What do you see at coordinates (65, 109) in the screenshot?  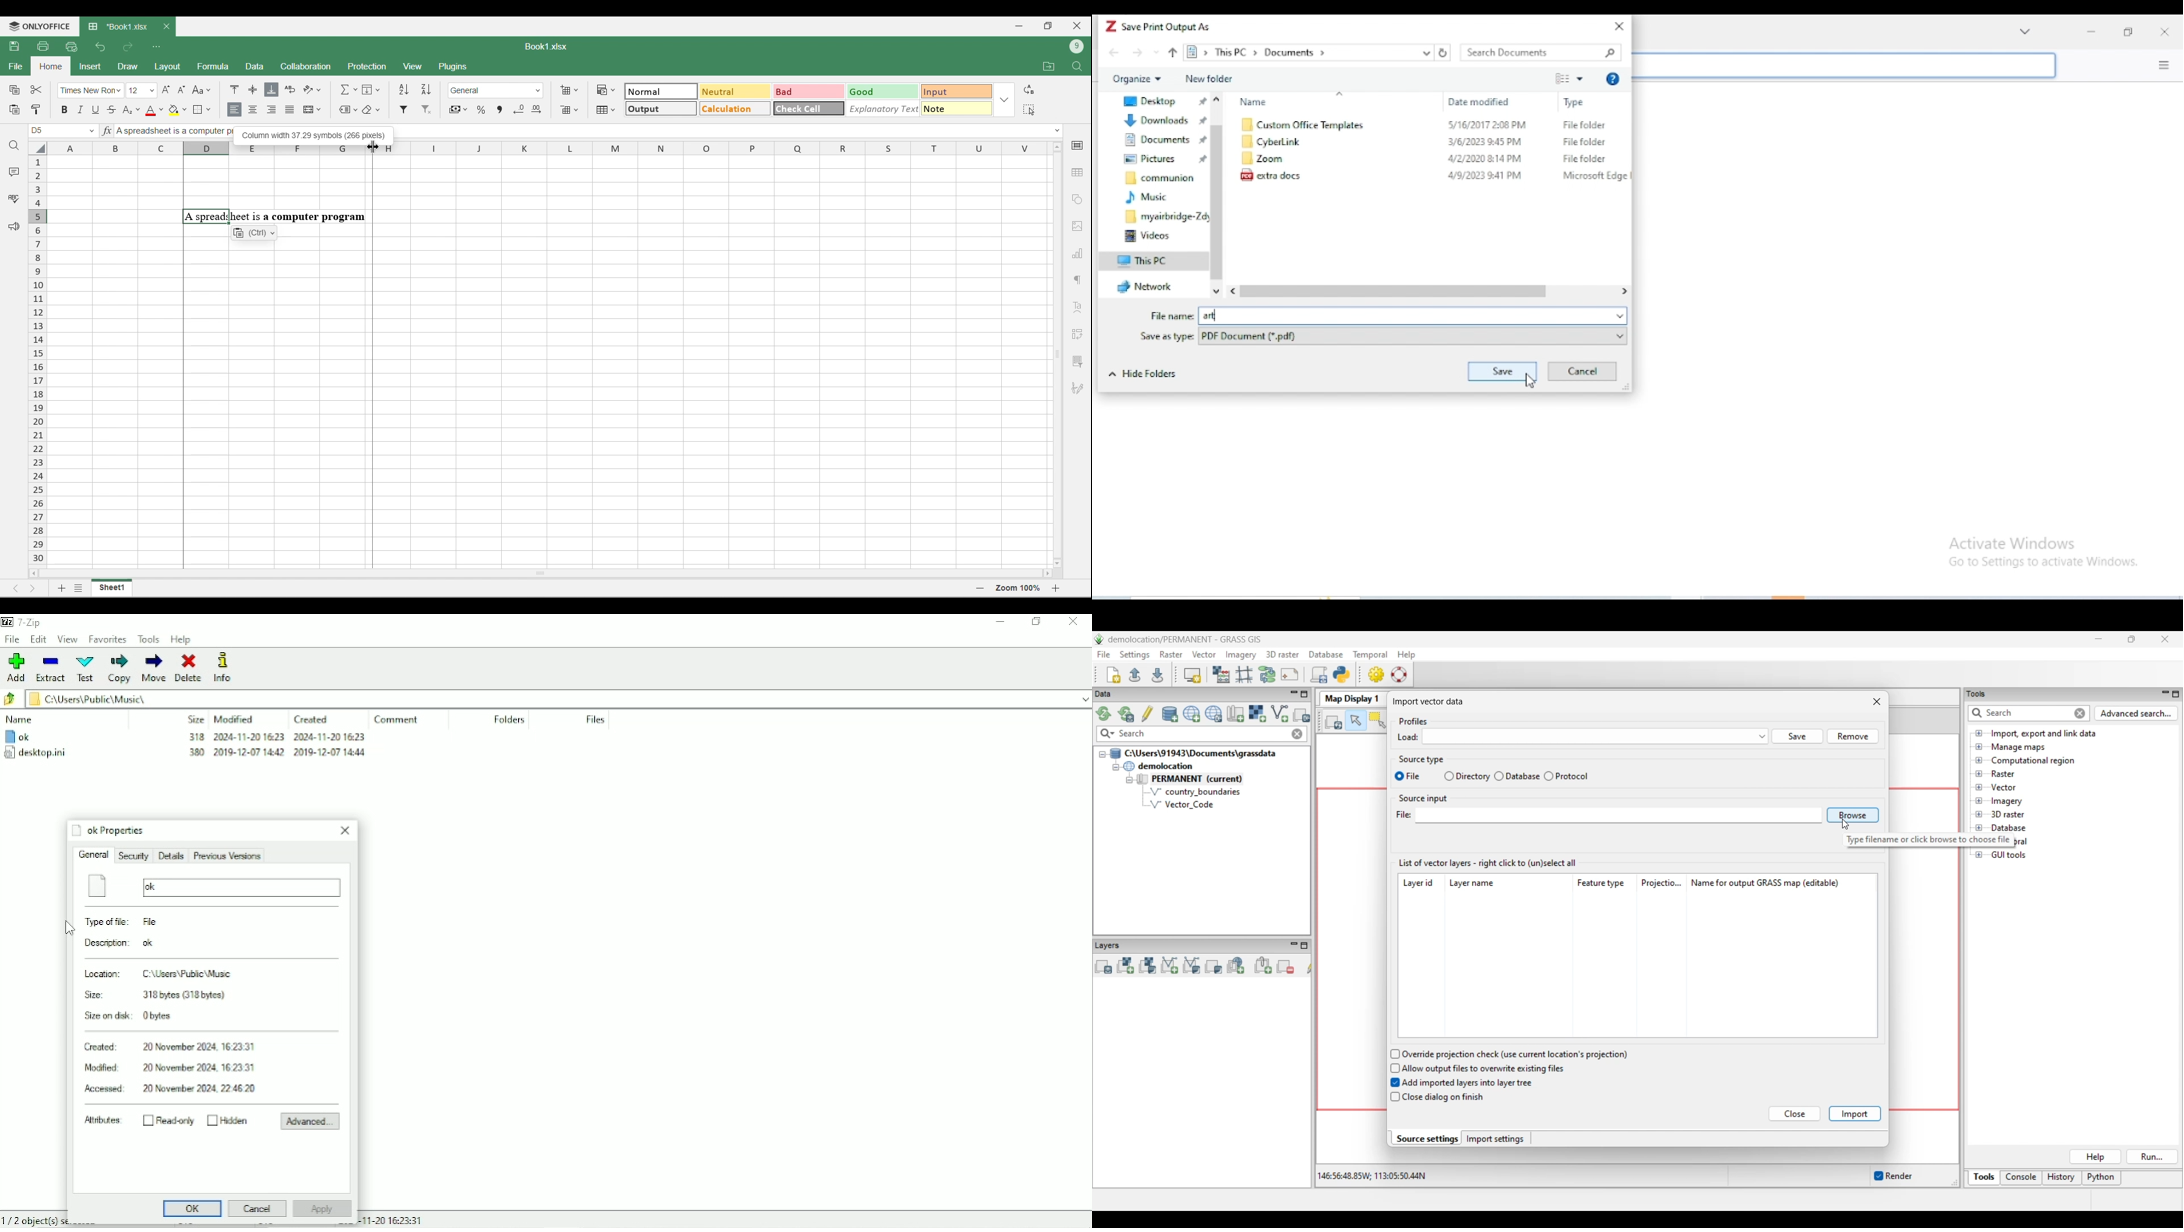 I see `Bold` at bounding box center [65, 109].